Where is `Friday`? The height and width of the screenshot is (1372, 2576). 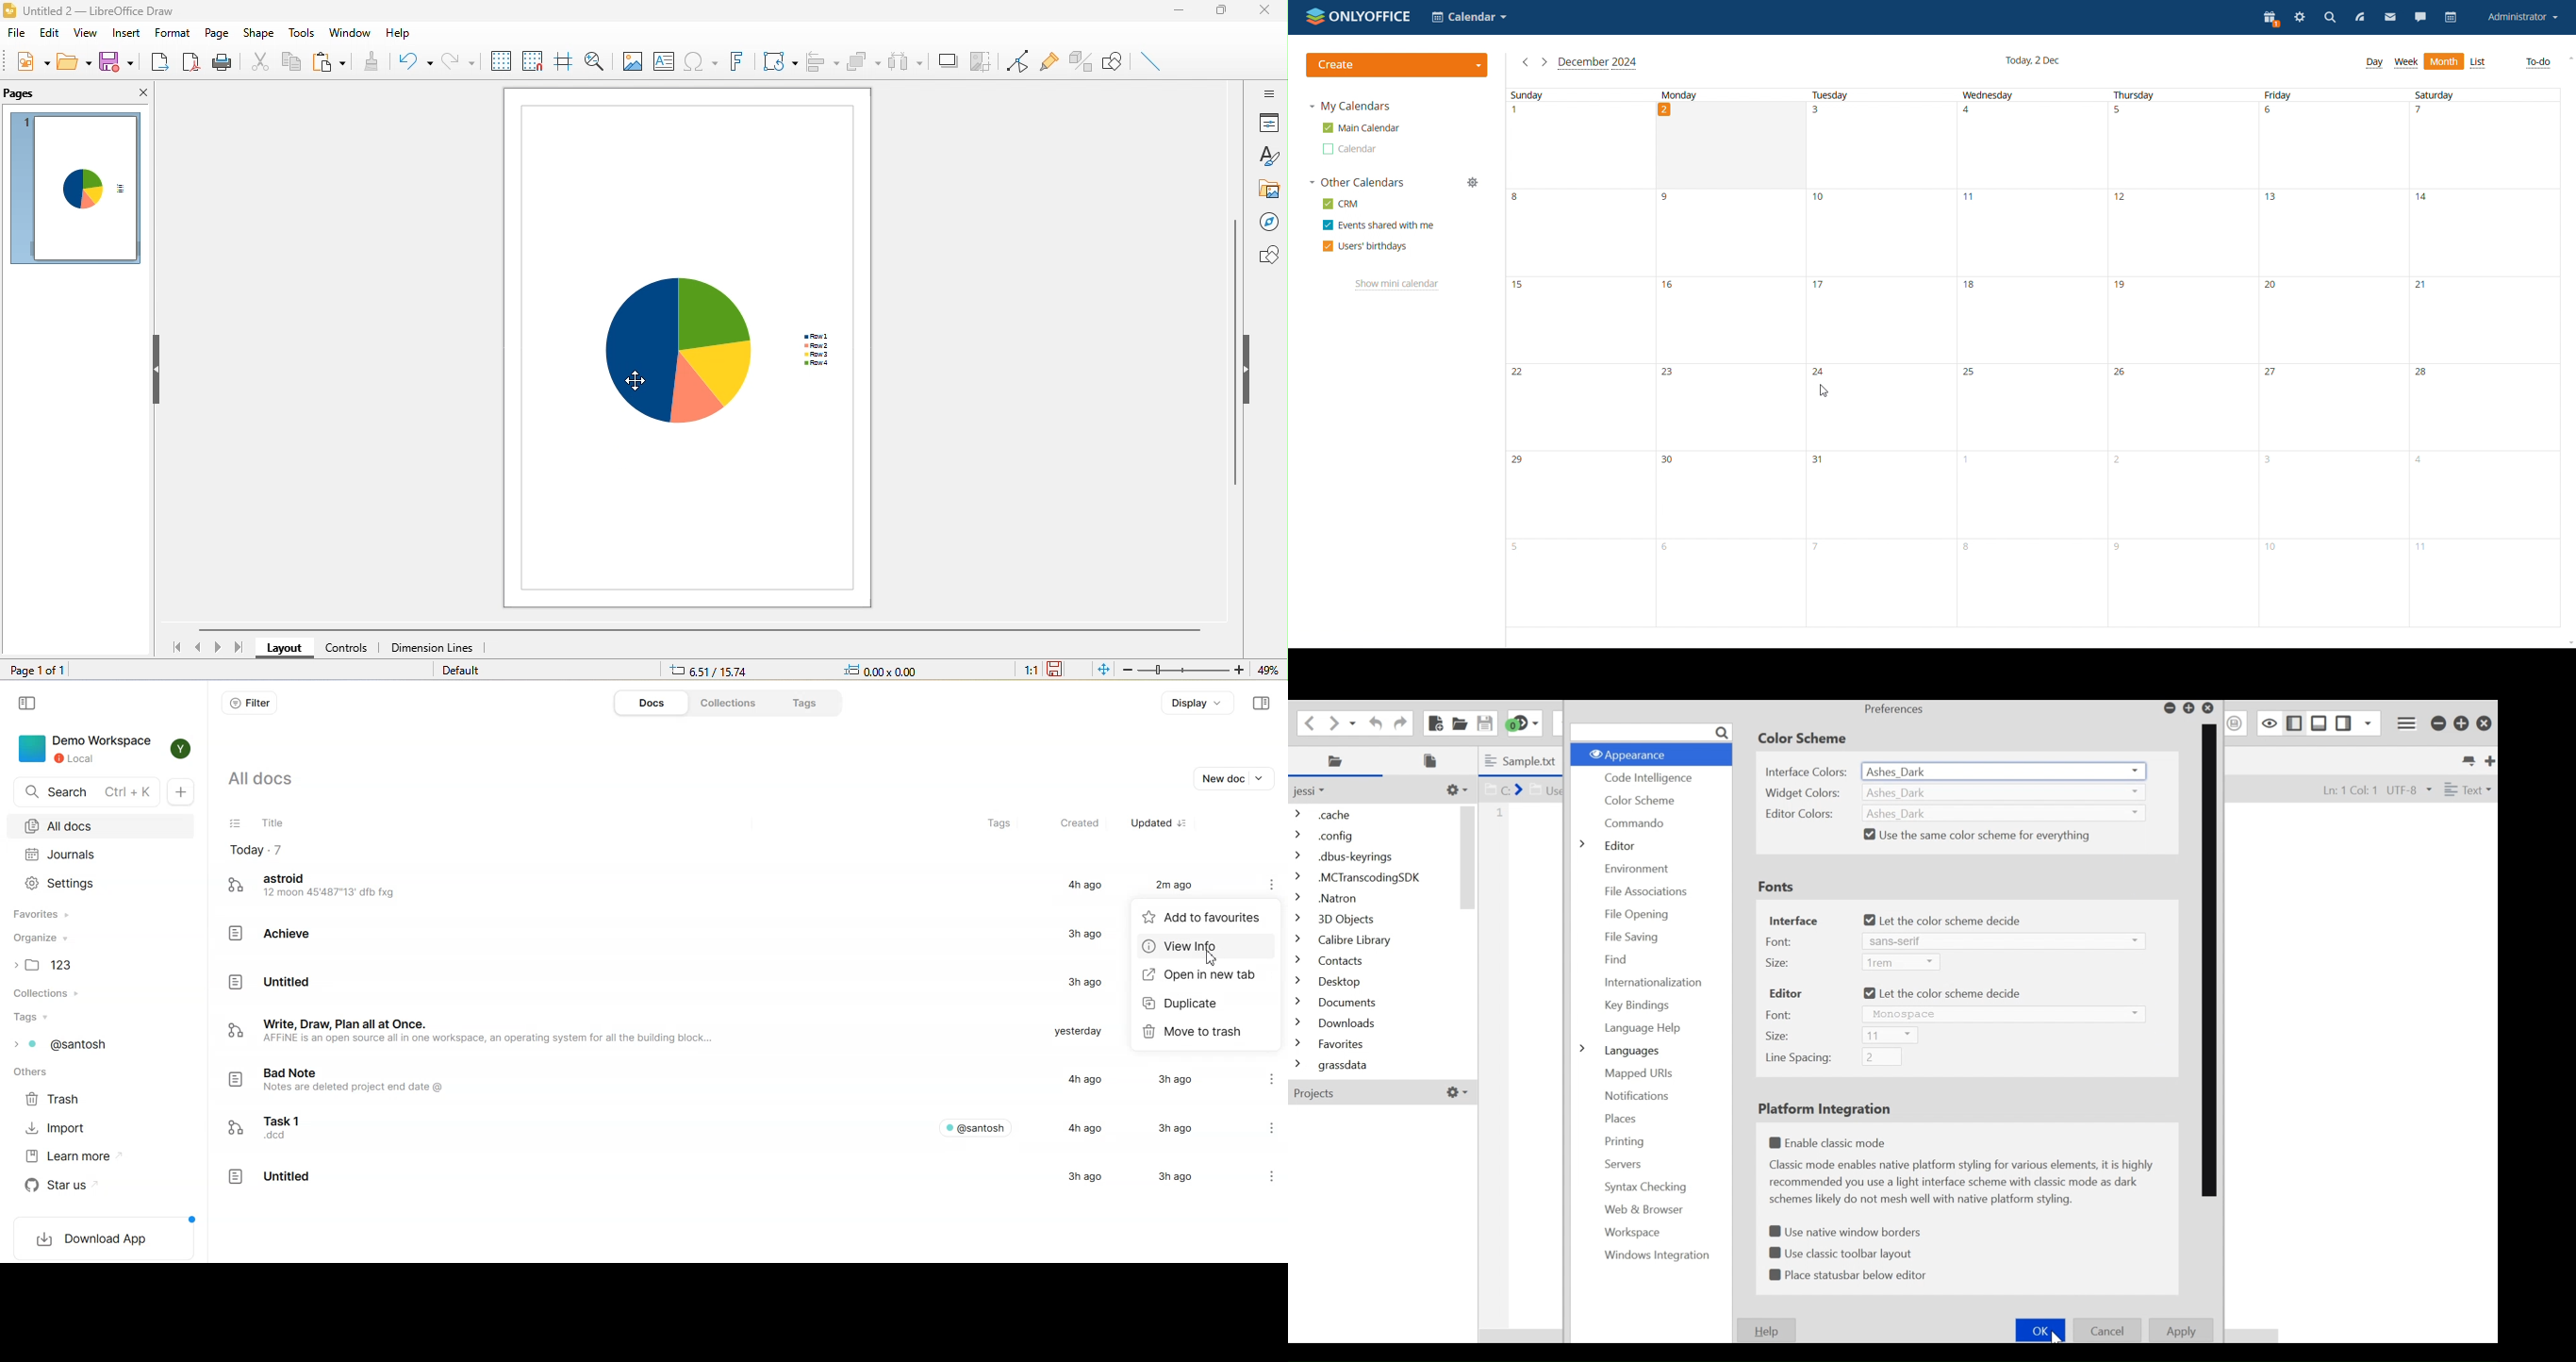
Friday is located at coordinates (2278, 95).